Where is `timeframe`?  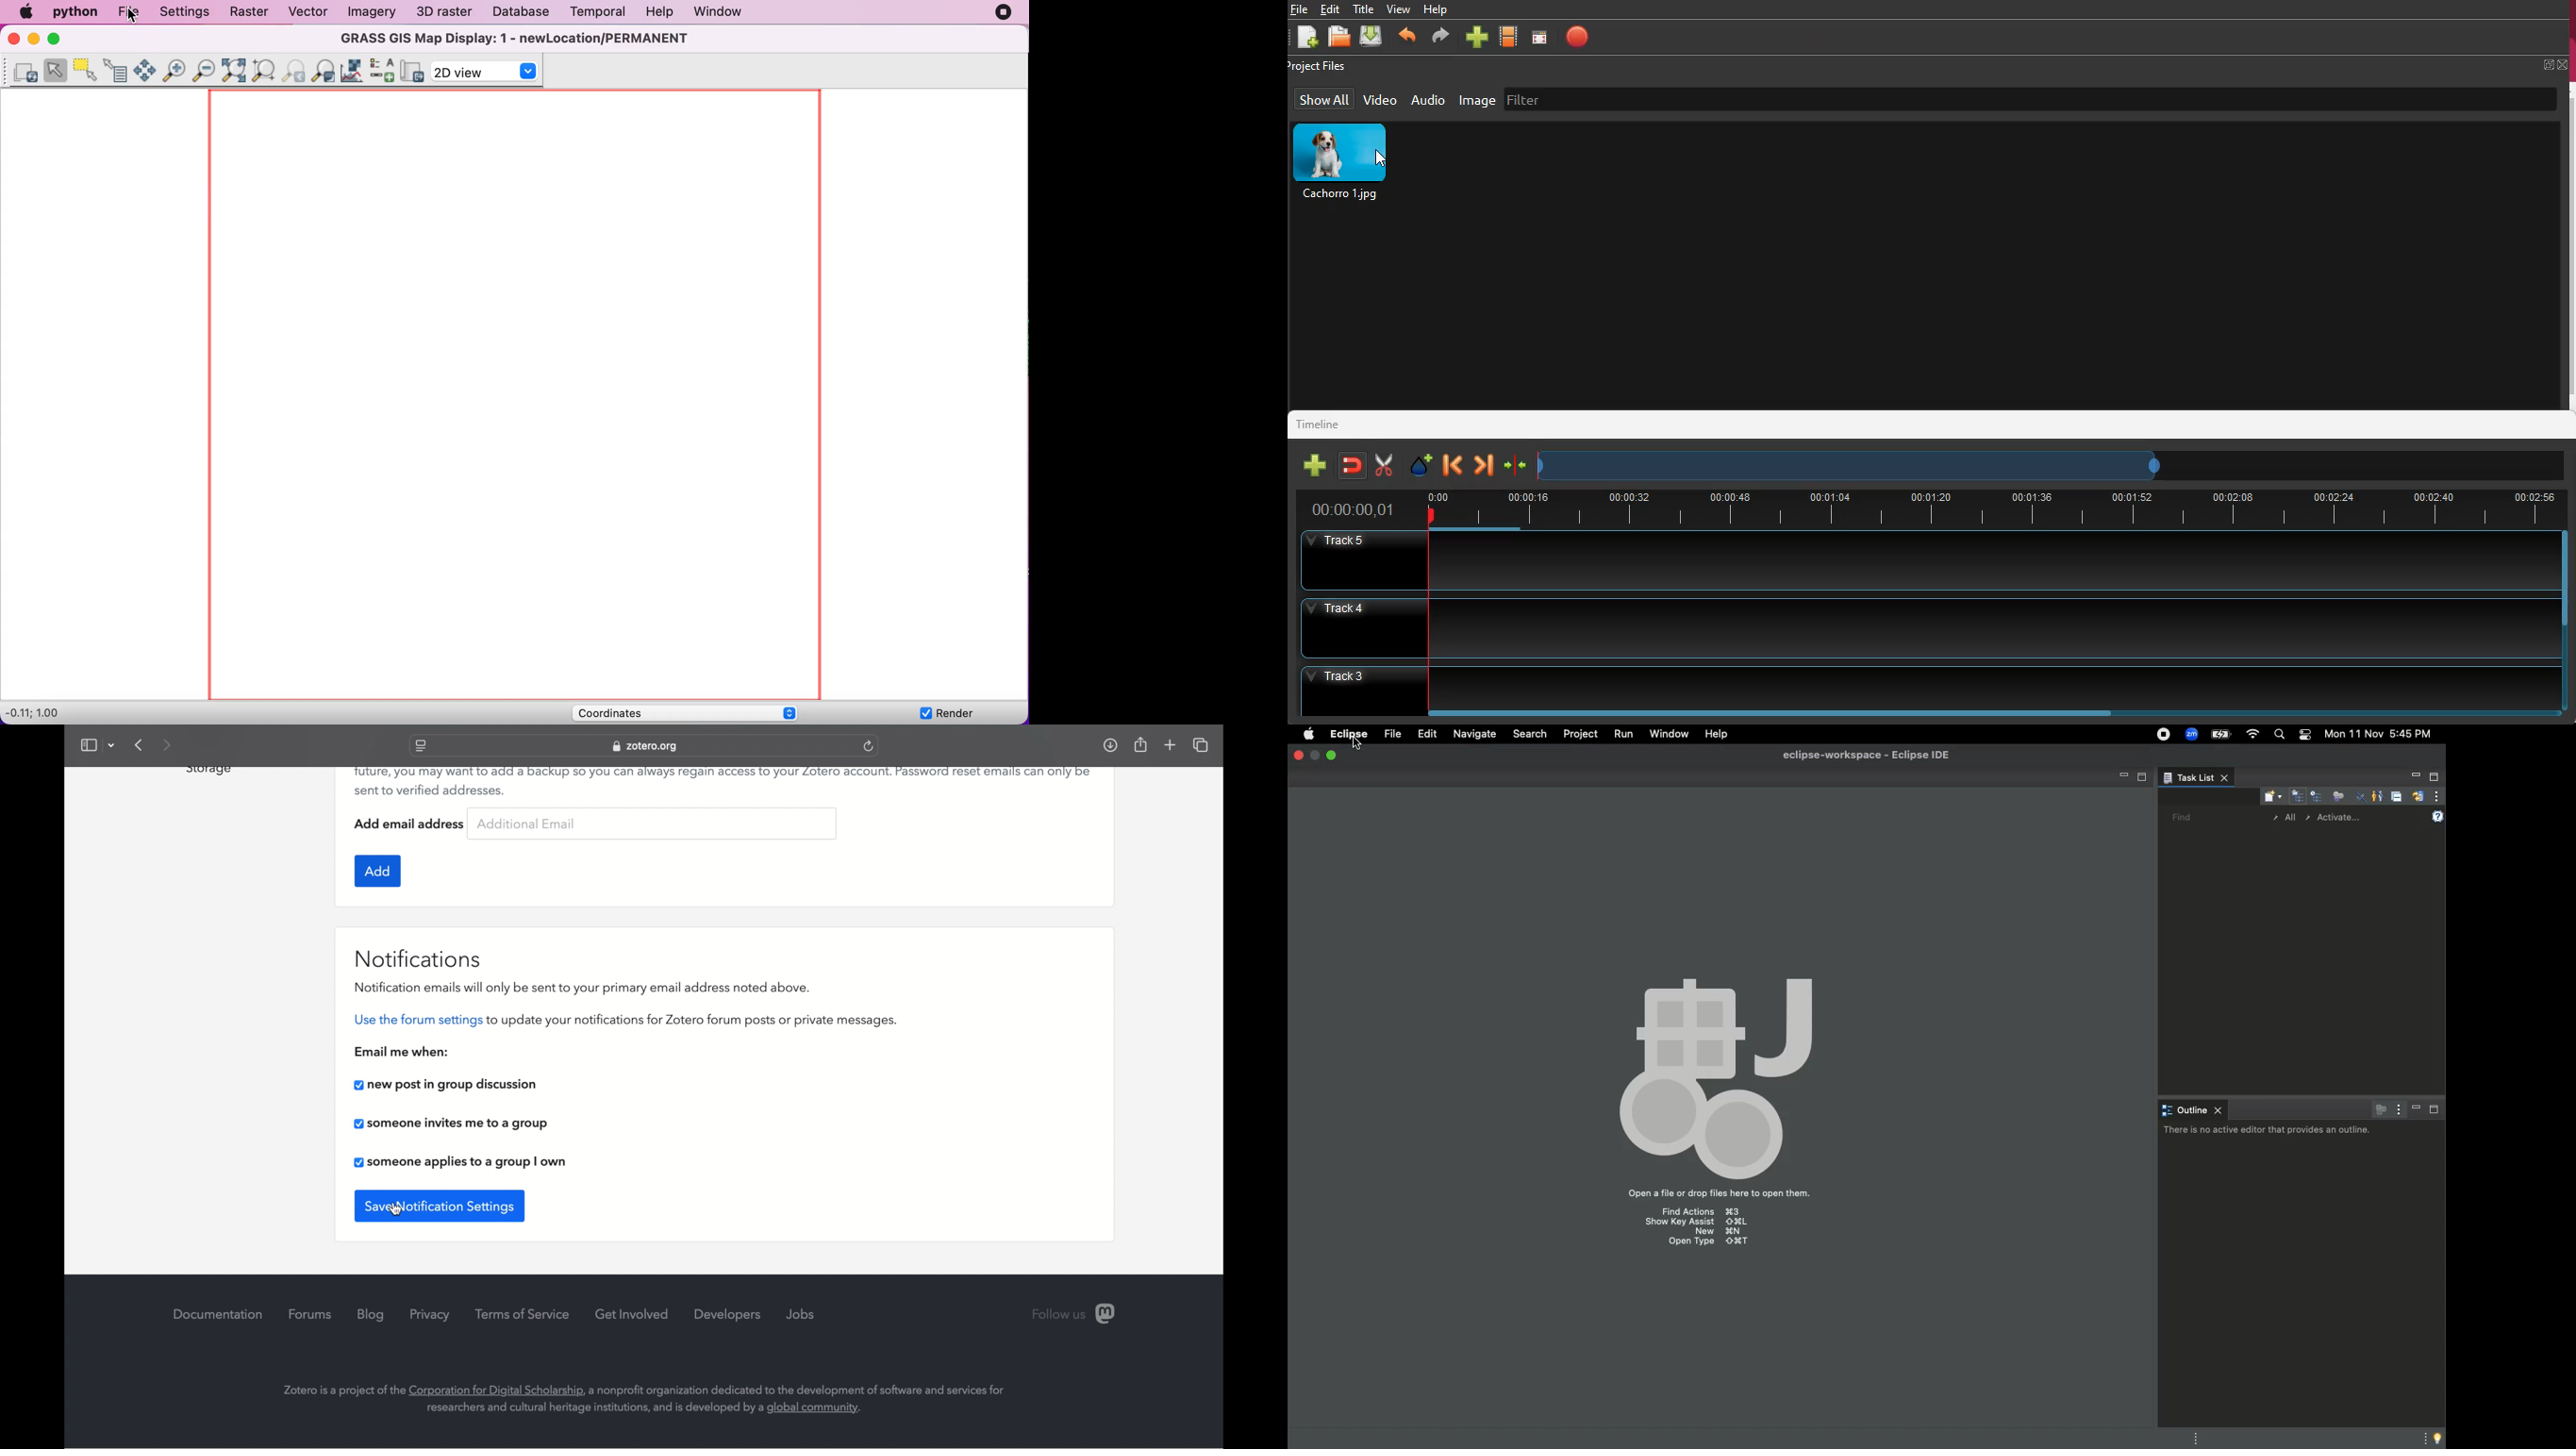
timeframe is located at coordinates (1863, 467).